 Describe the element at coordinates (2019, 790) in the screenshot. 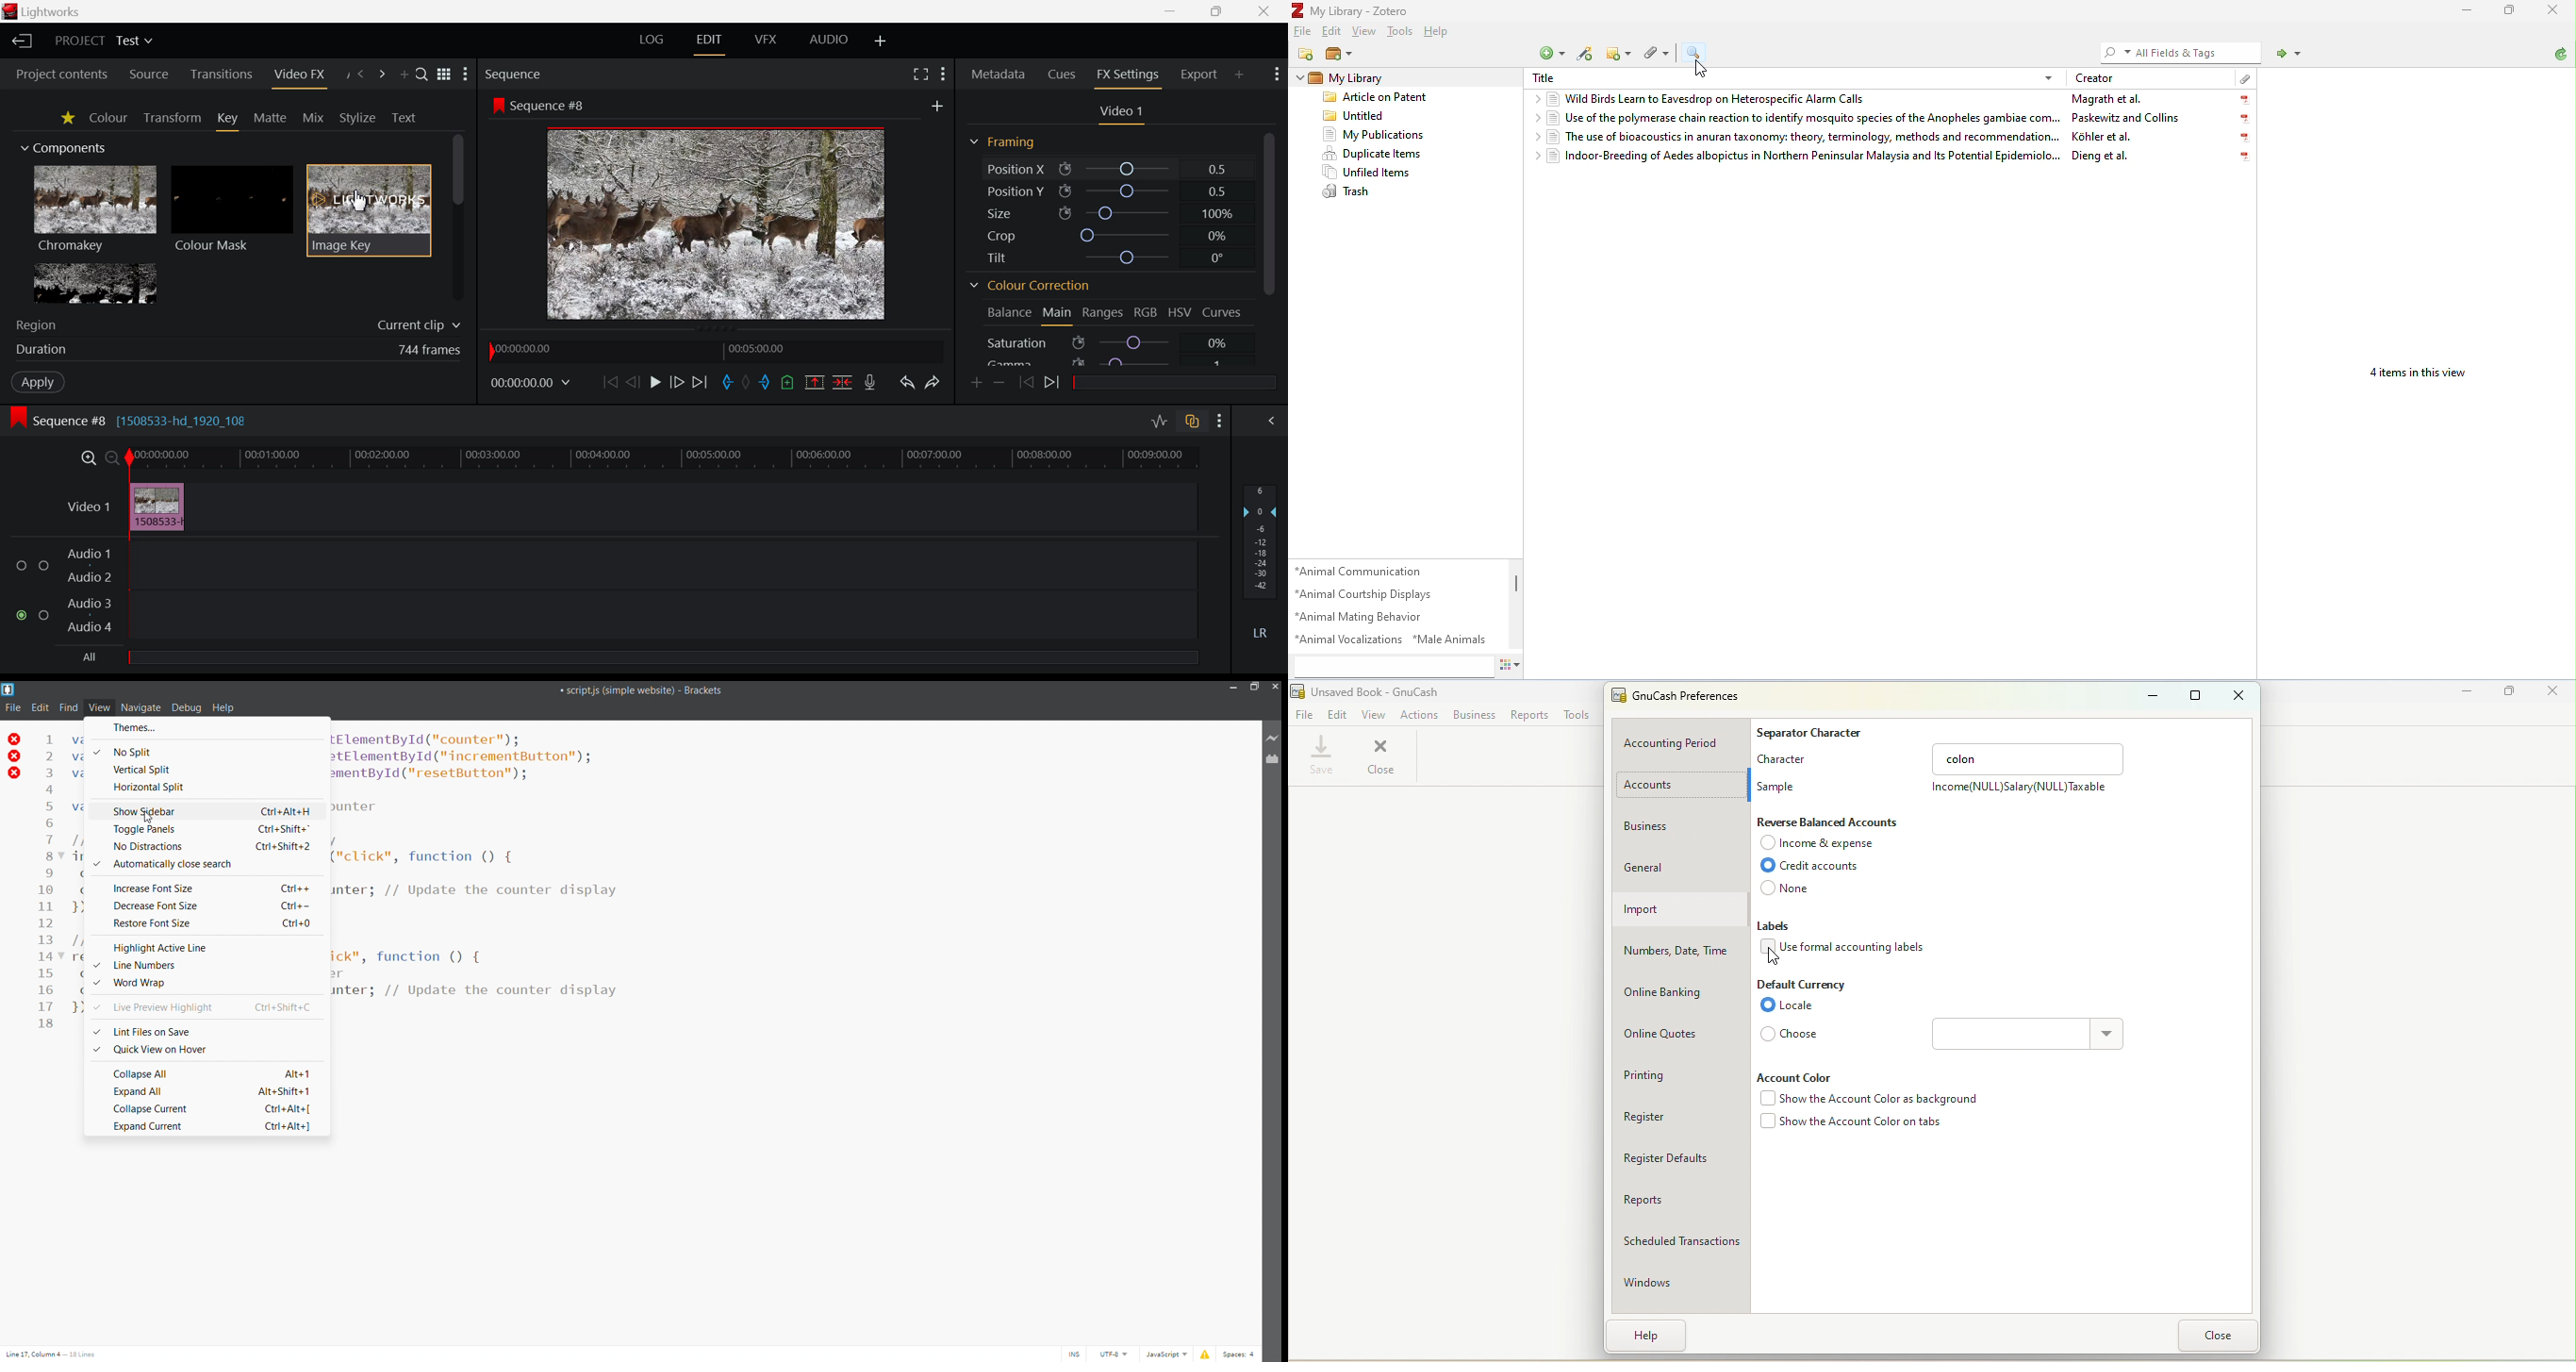

I see `Income (NULL) Salary (NULL) Taxable` at that location.